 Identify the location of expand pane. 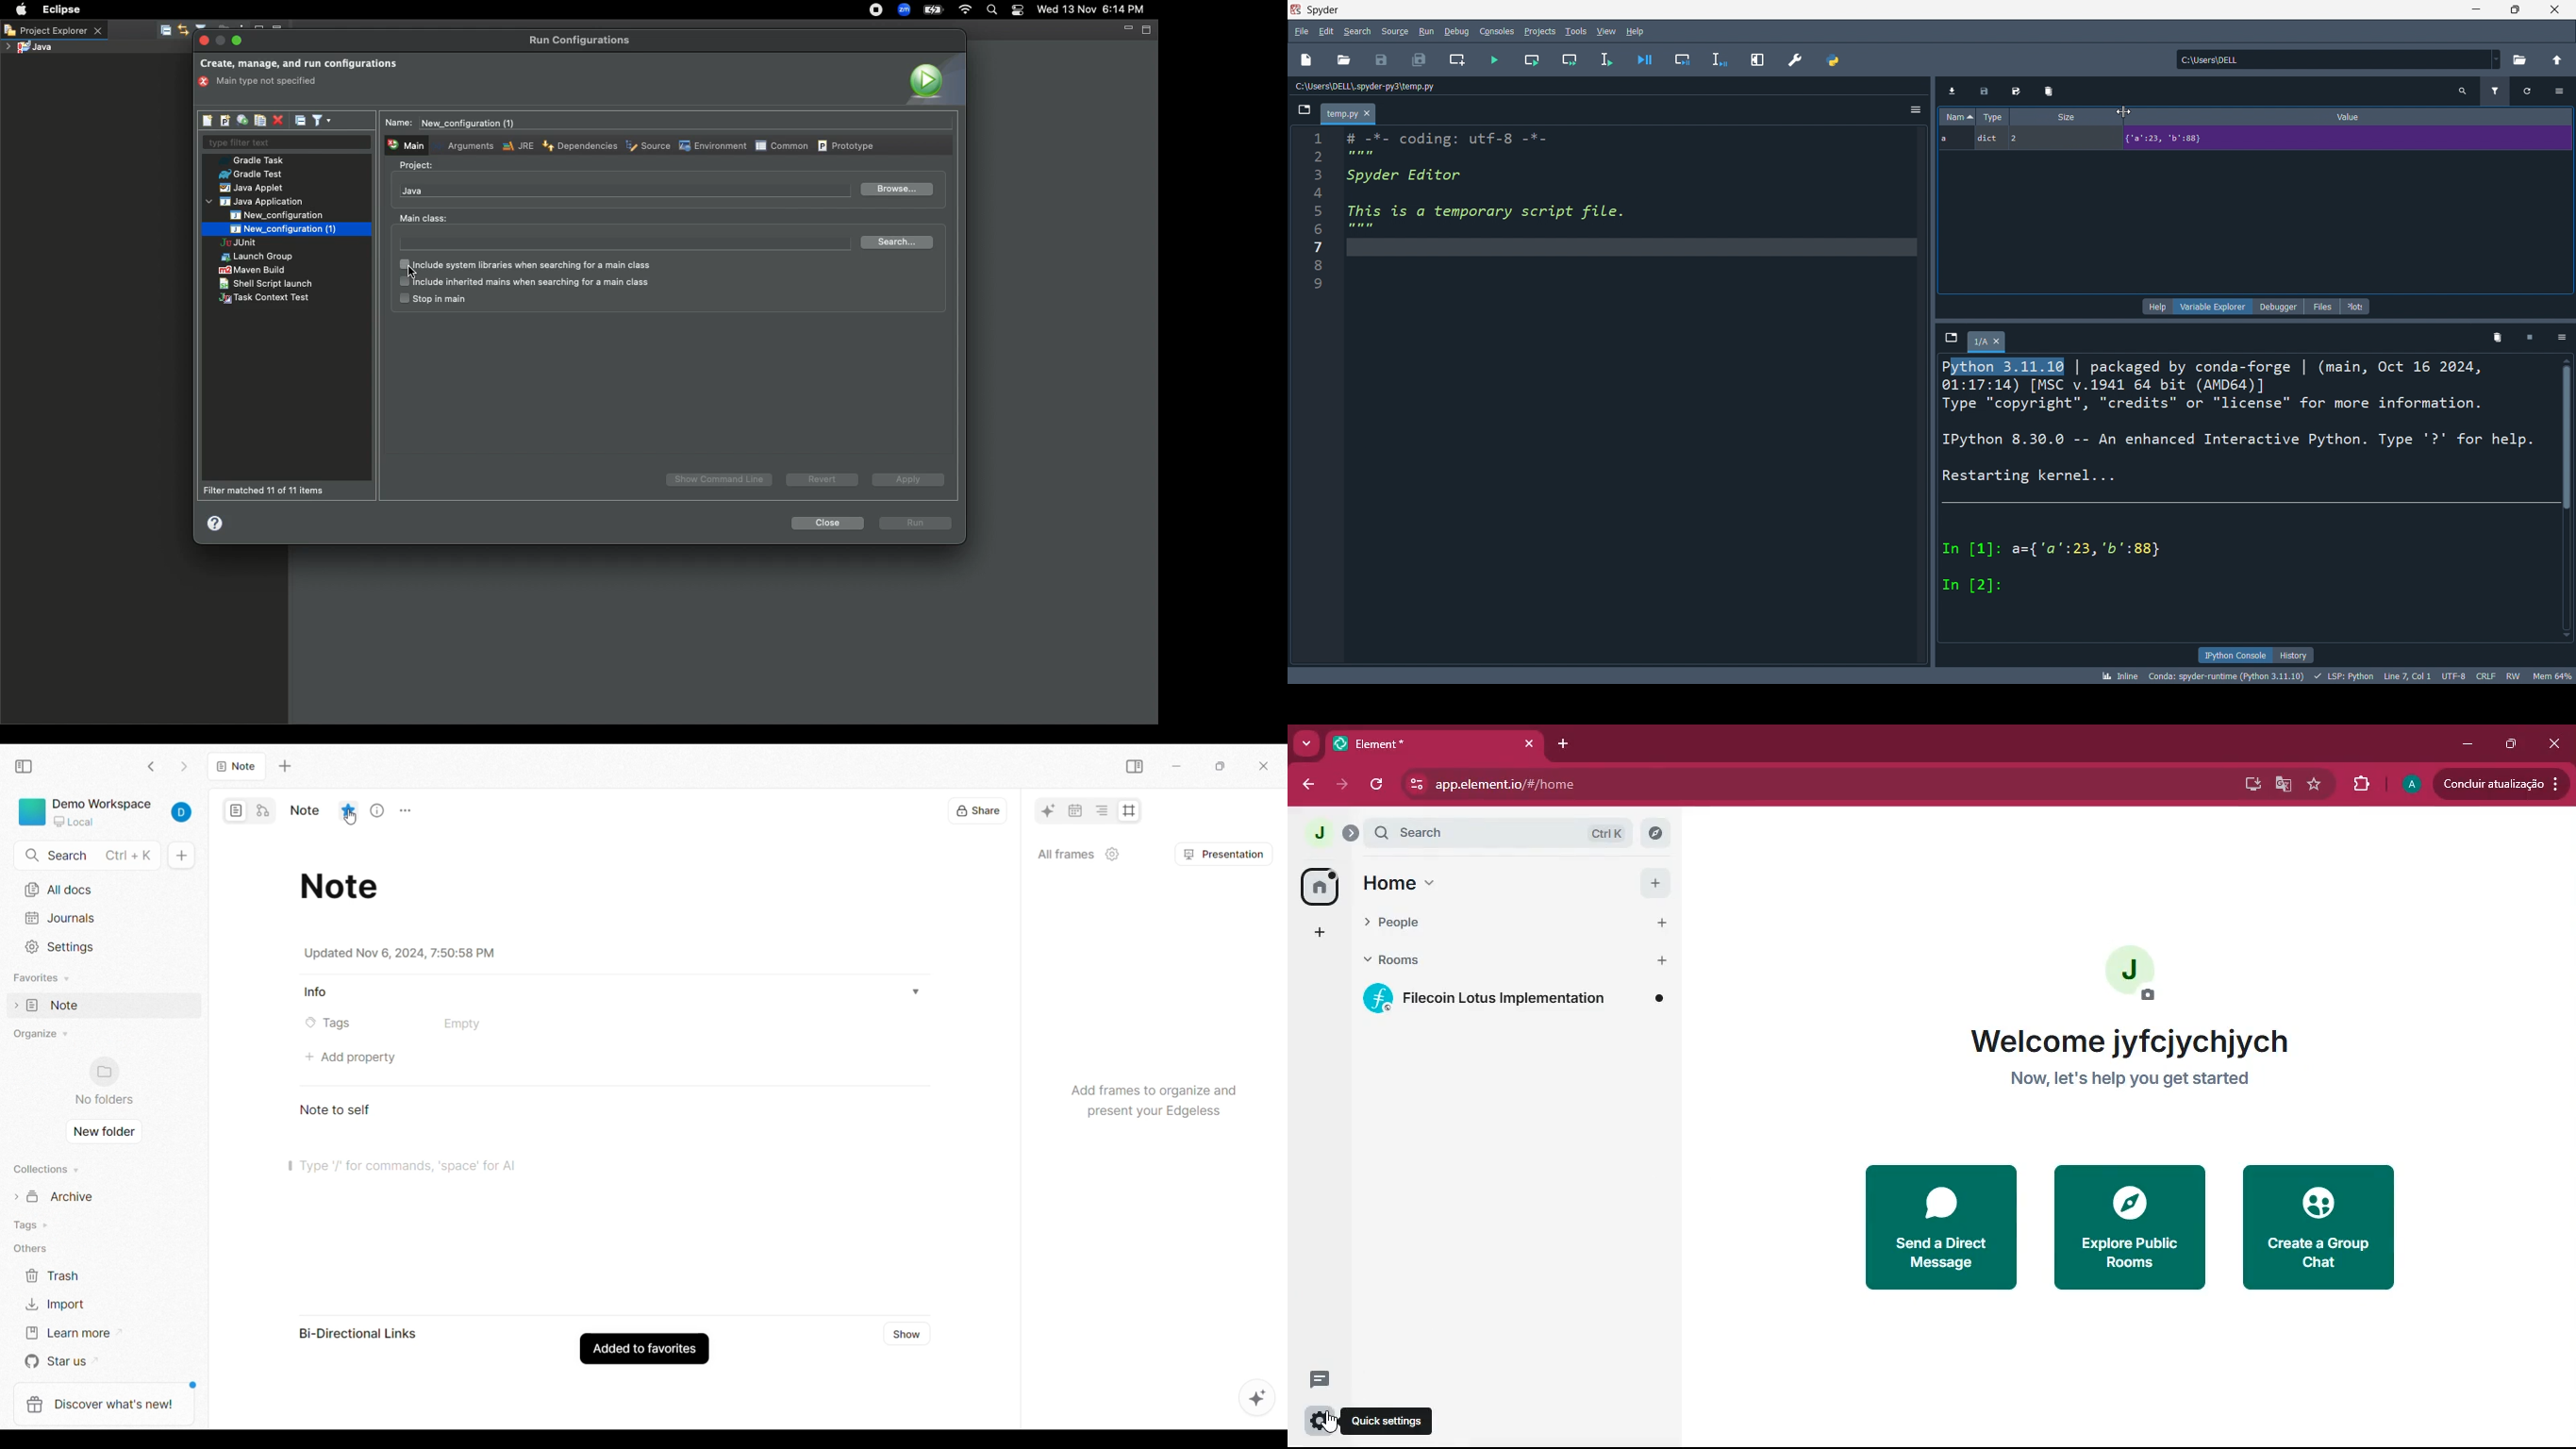
(1755, 58).